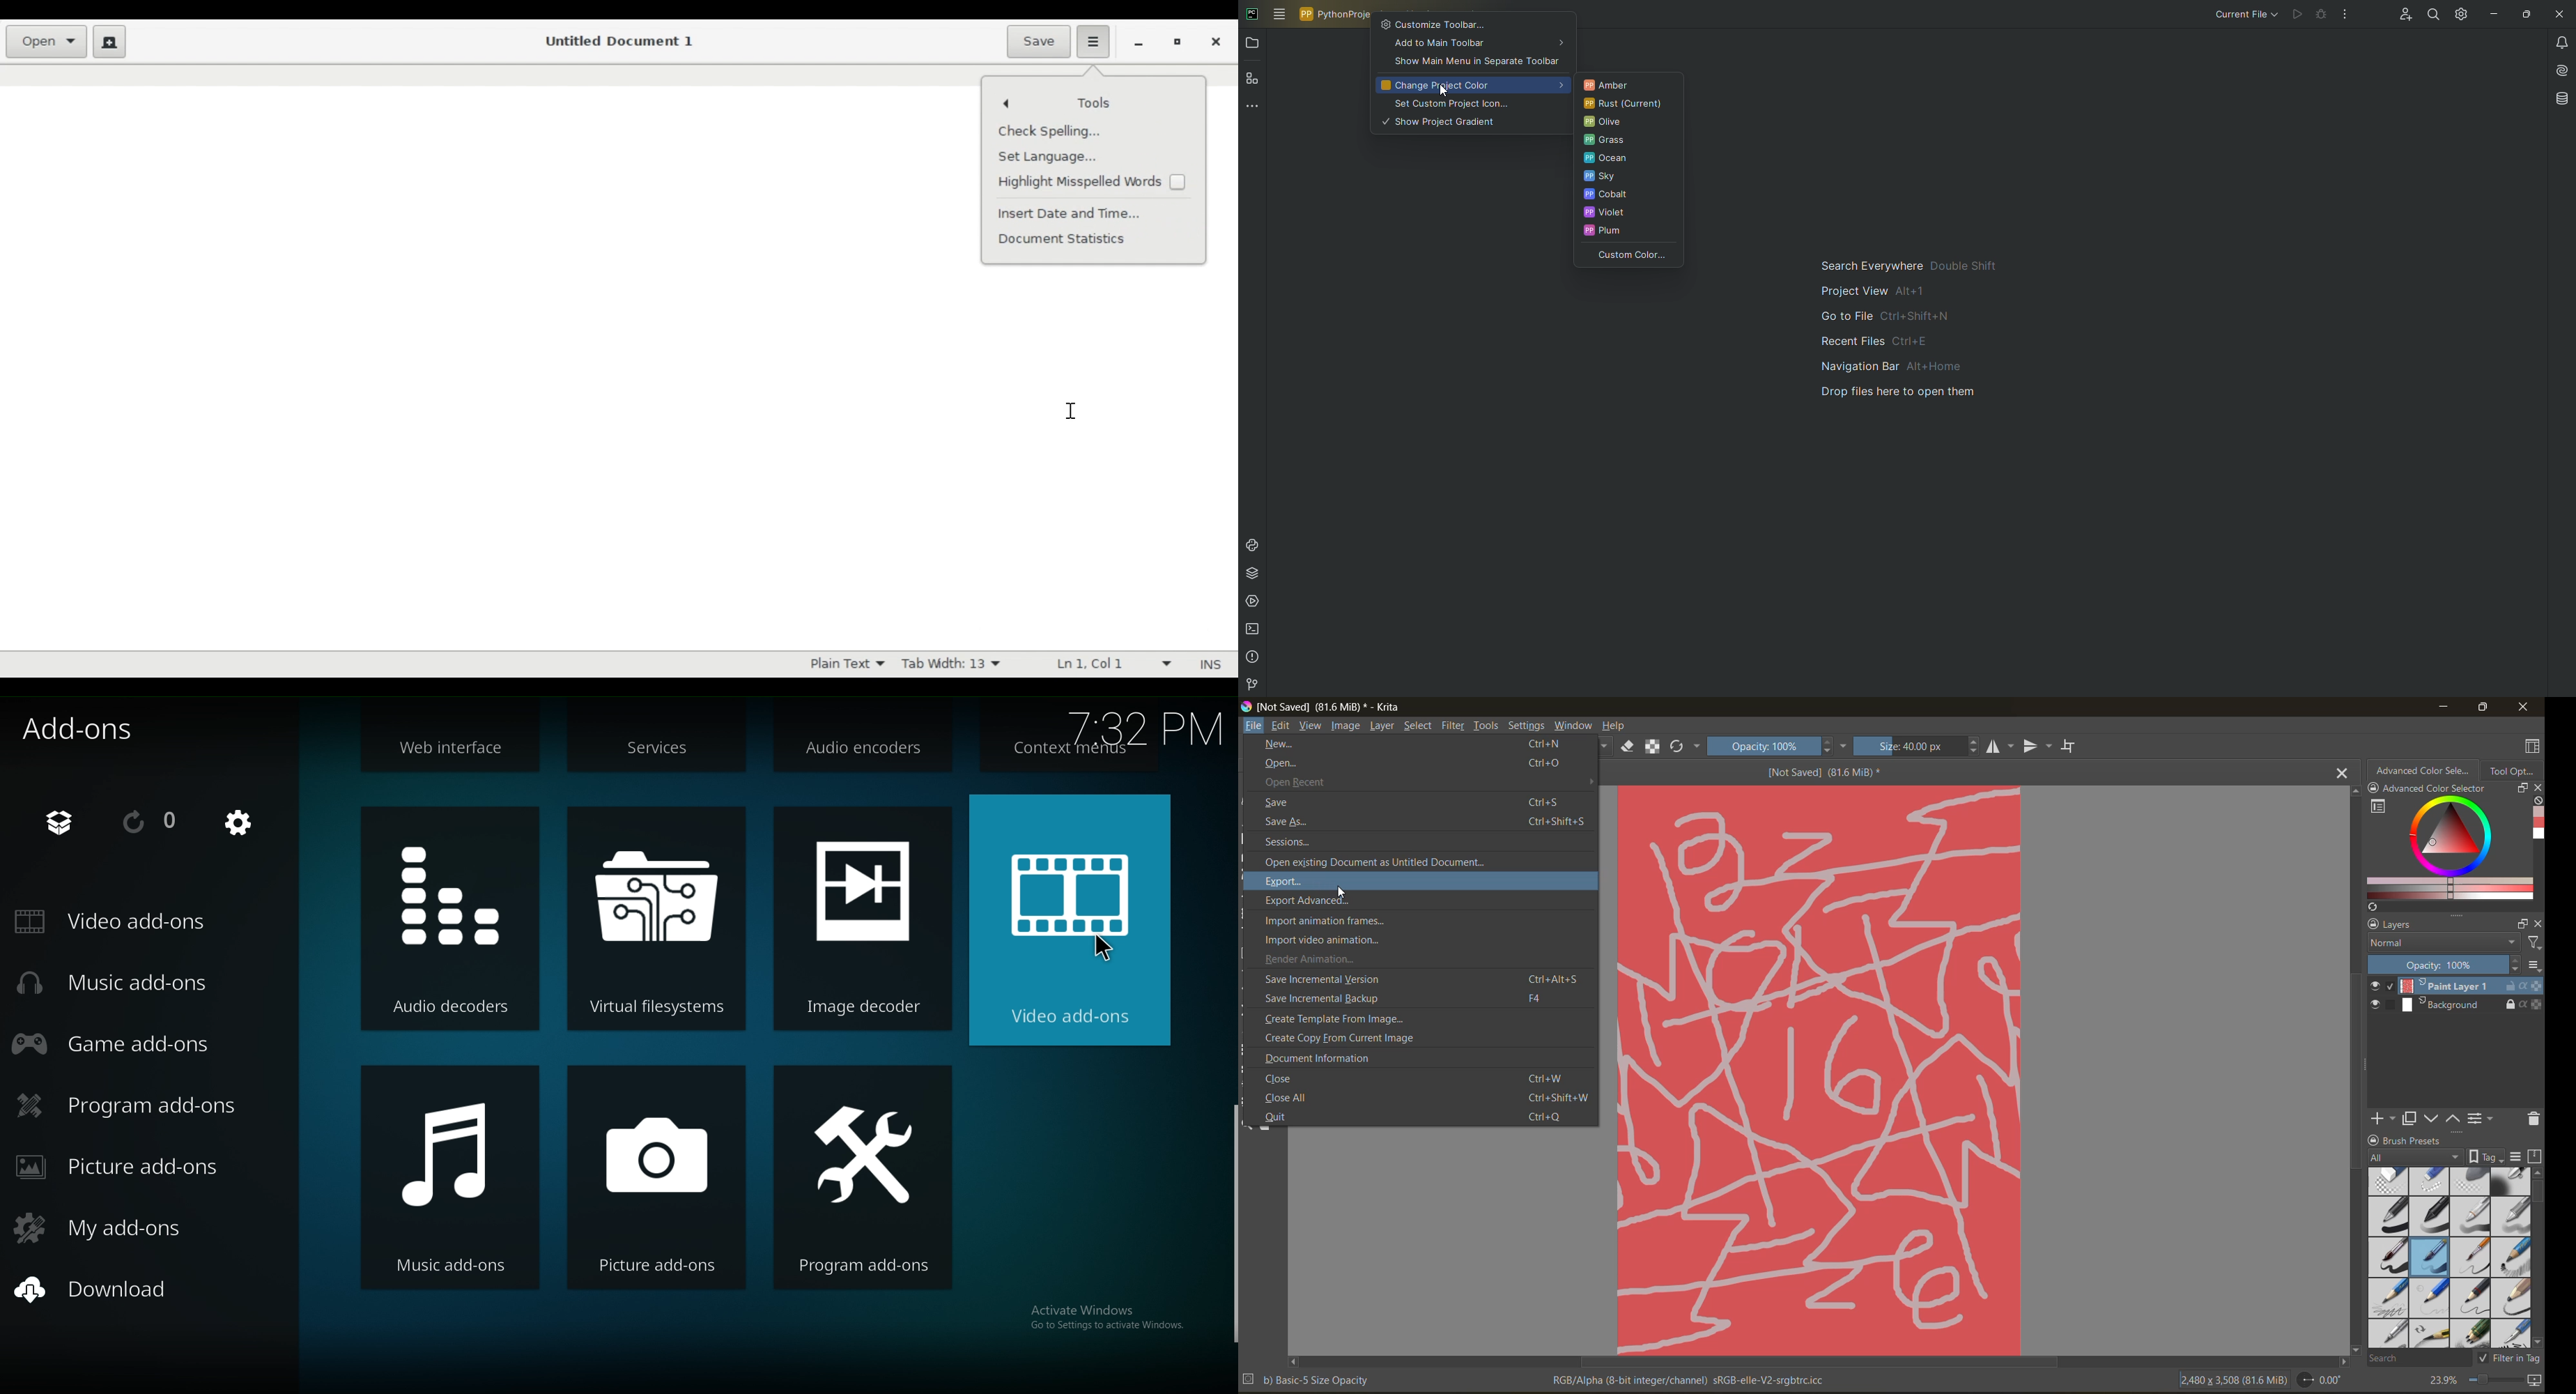 This screenshot has width=2576, height=1400. Describe the element at coordinates (1257, 576) in the screenshot. I see `Packages` at that location.